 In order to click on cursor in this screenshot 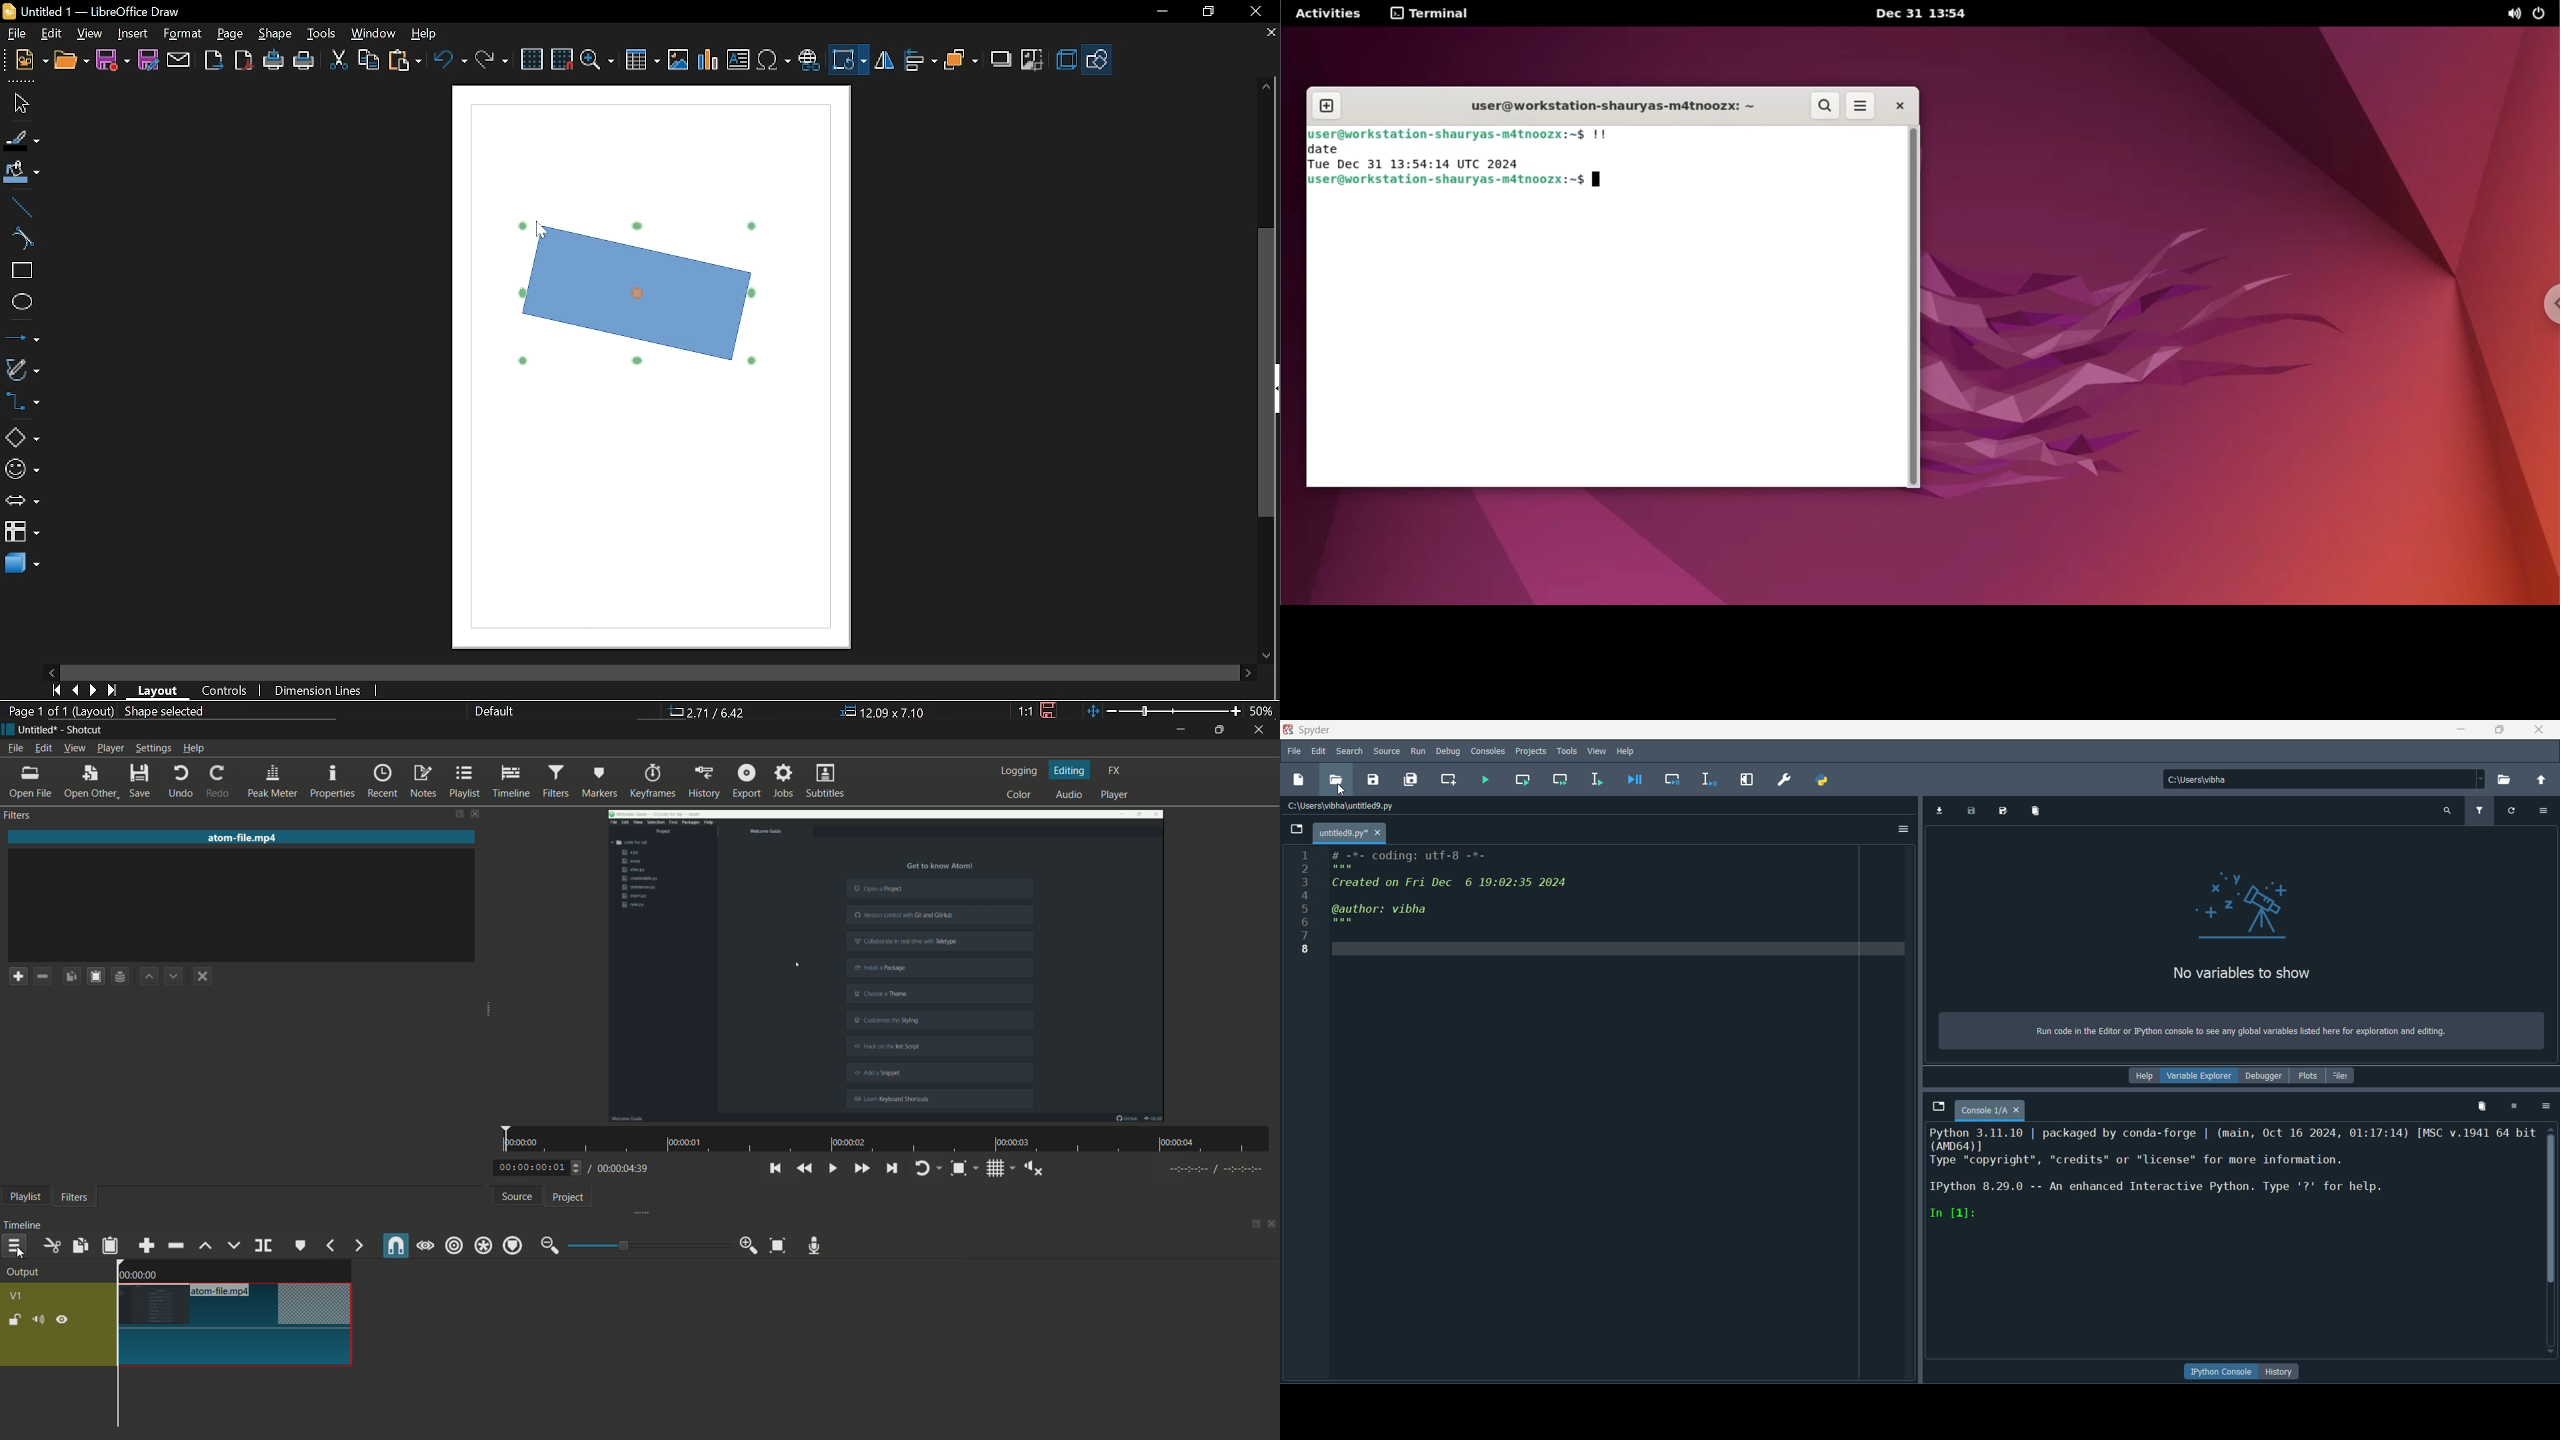, I will do `click(25, 1255)`.